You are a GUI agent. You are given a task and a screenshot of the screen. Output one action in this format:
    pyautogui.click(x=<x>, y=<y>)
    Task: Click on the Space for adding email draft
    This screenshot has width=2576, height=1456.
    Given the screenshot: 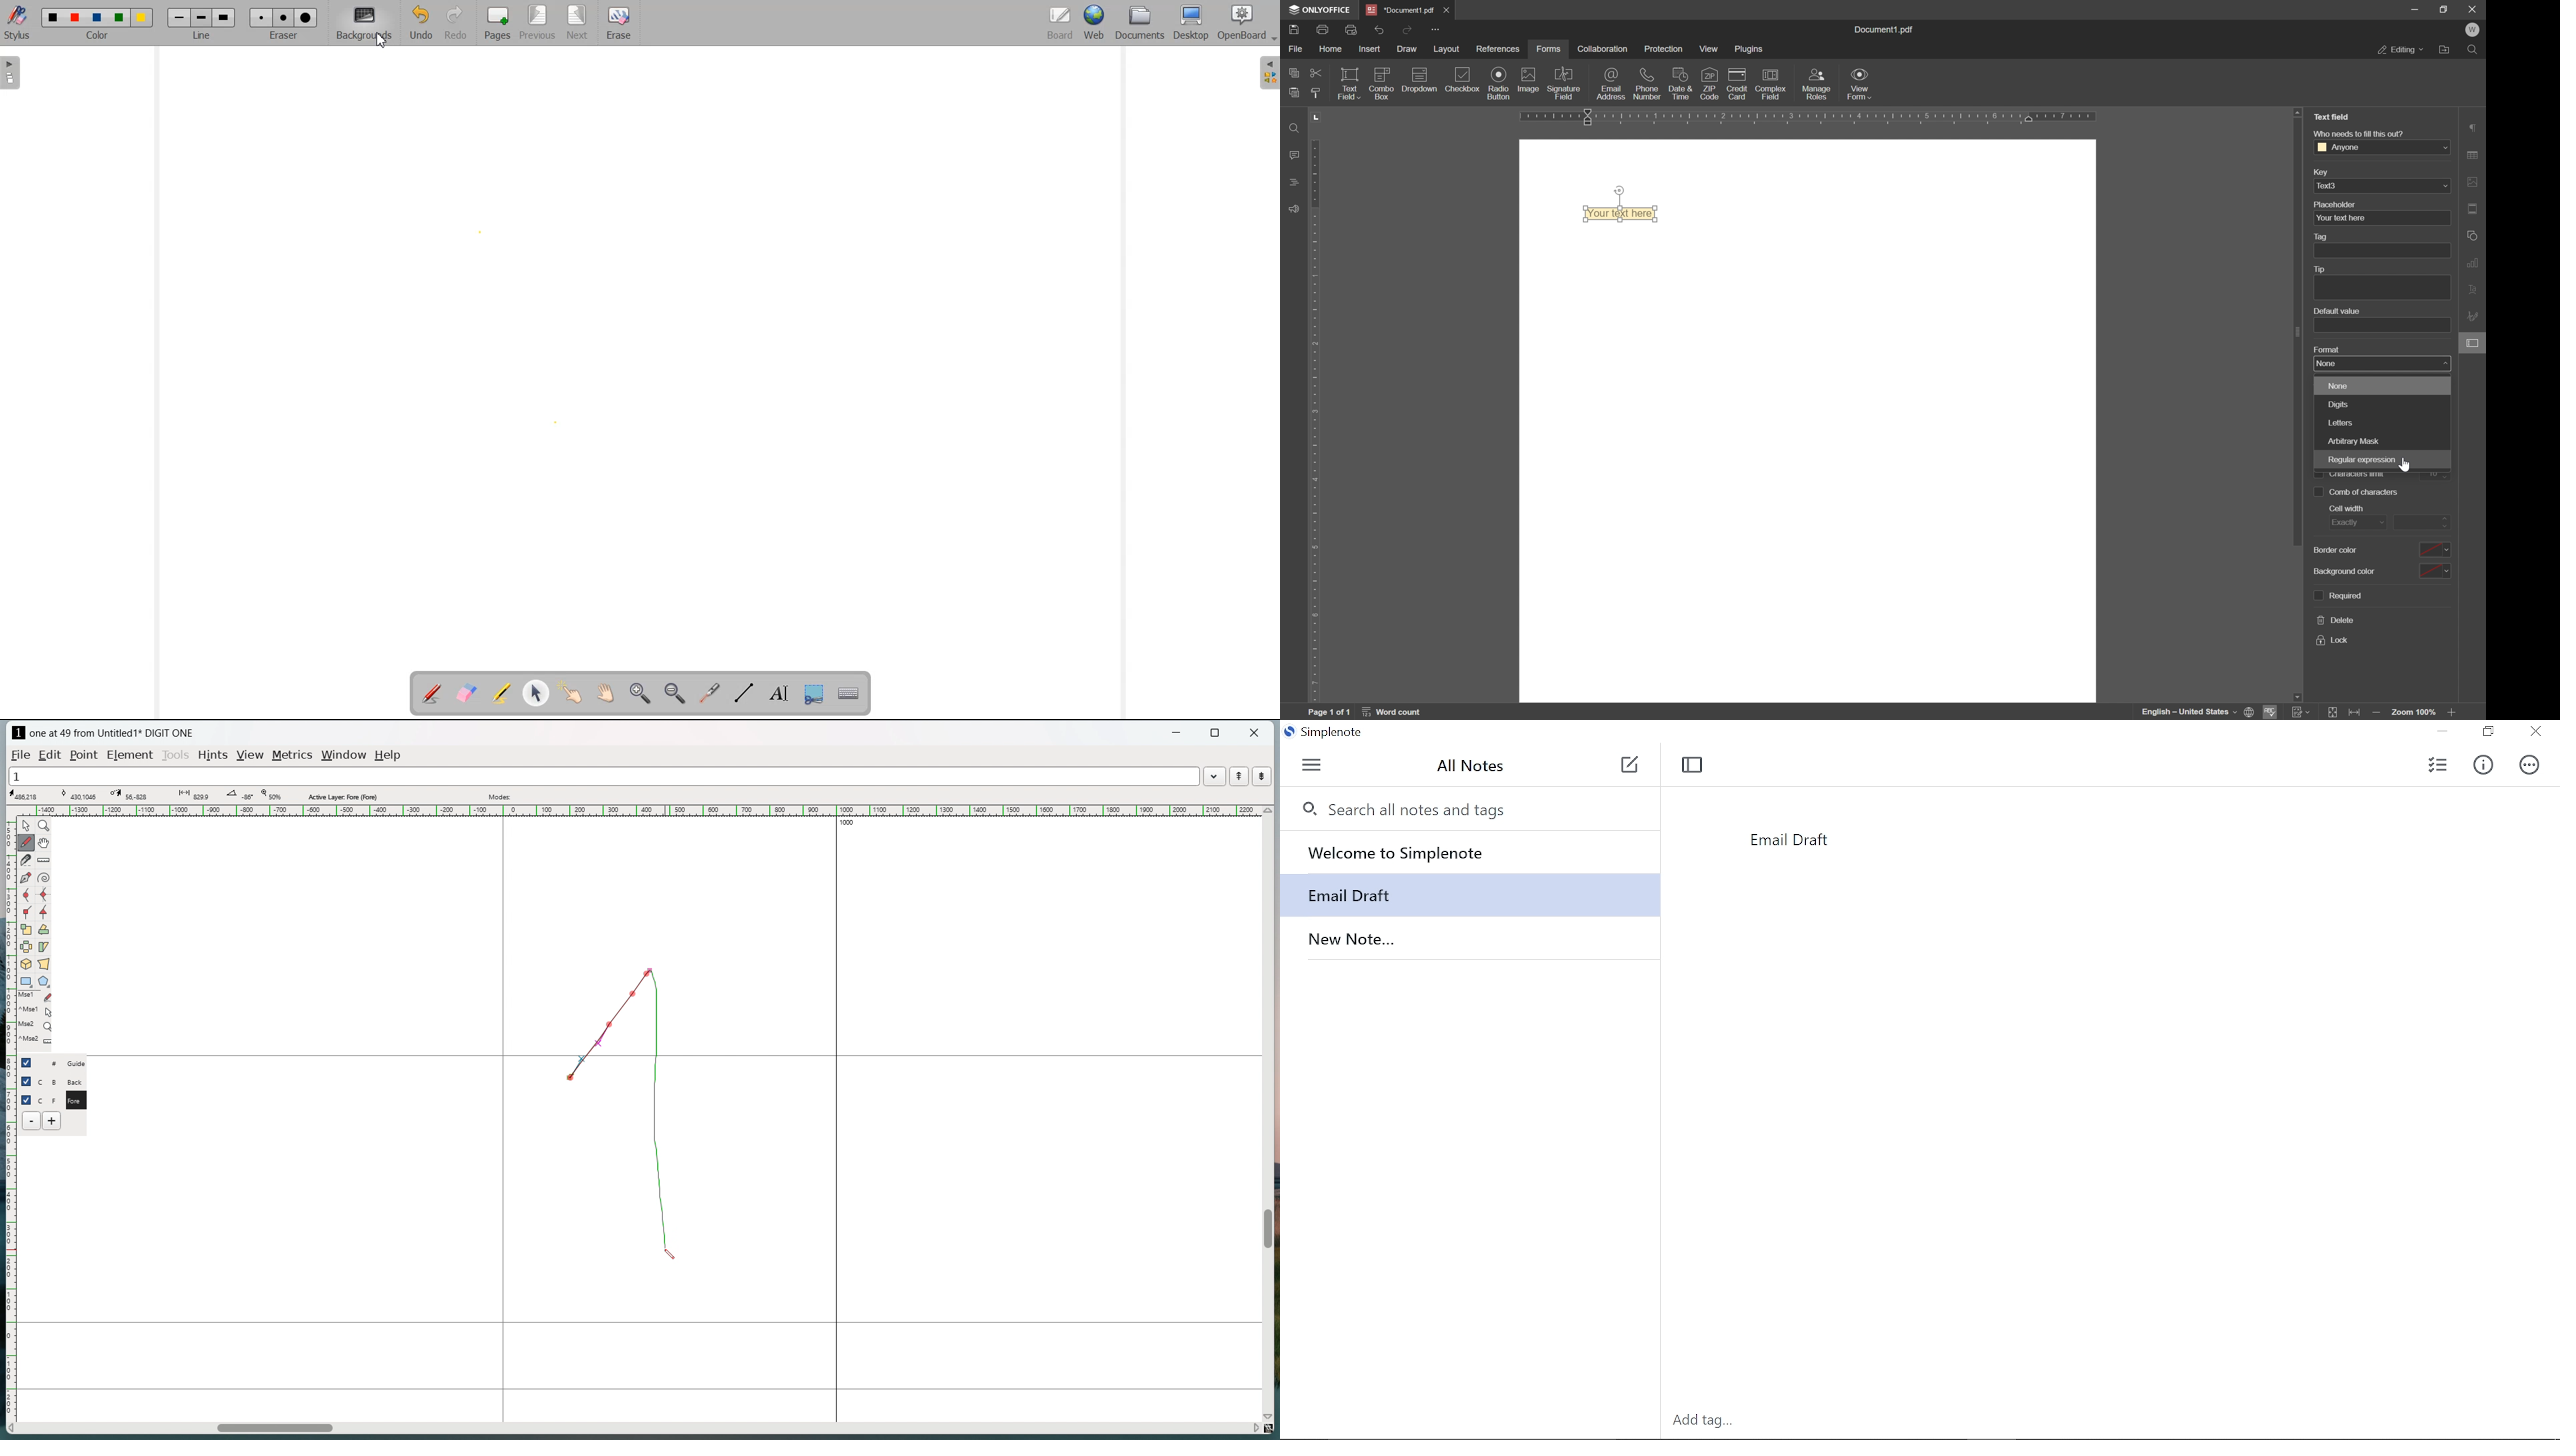 What is the action you would take?
    pyautogui.click(x=2072, y=1121)
    